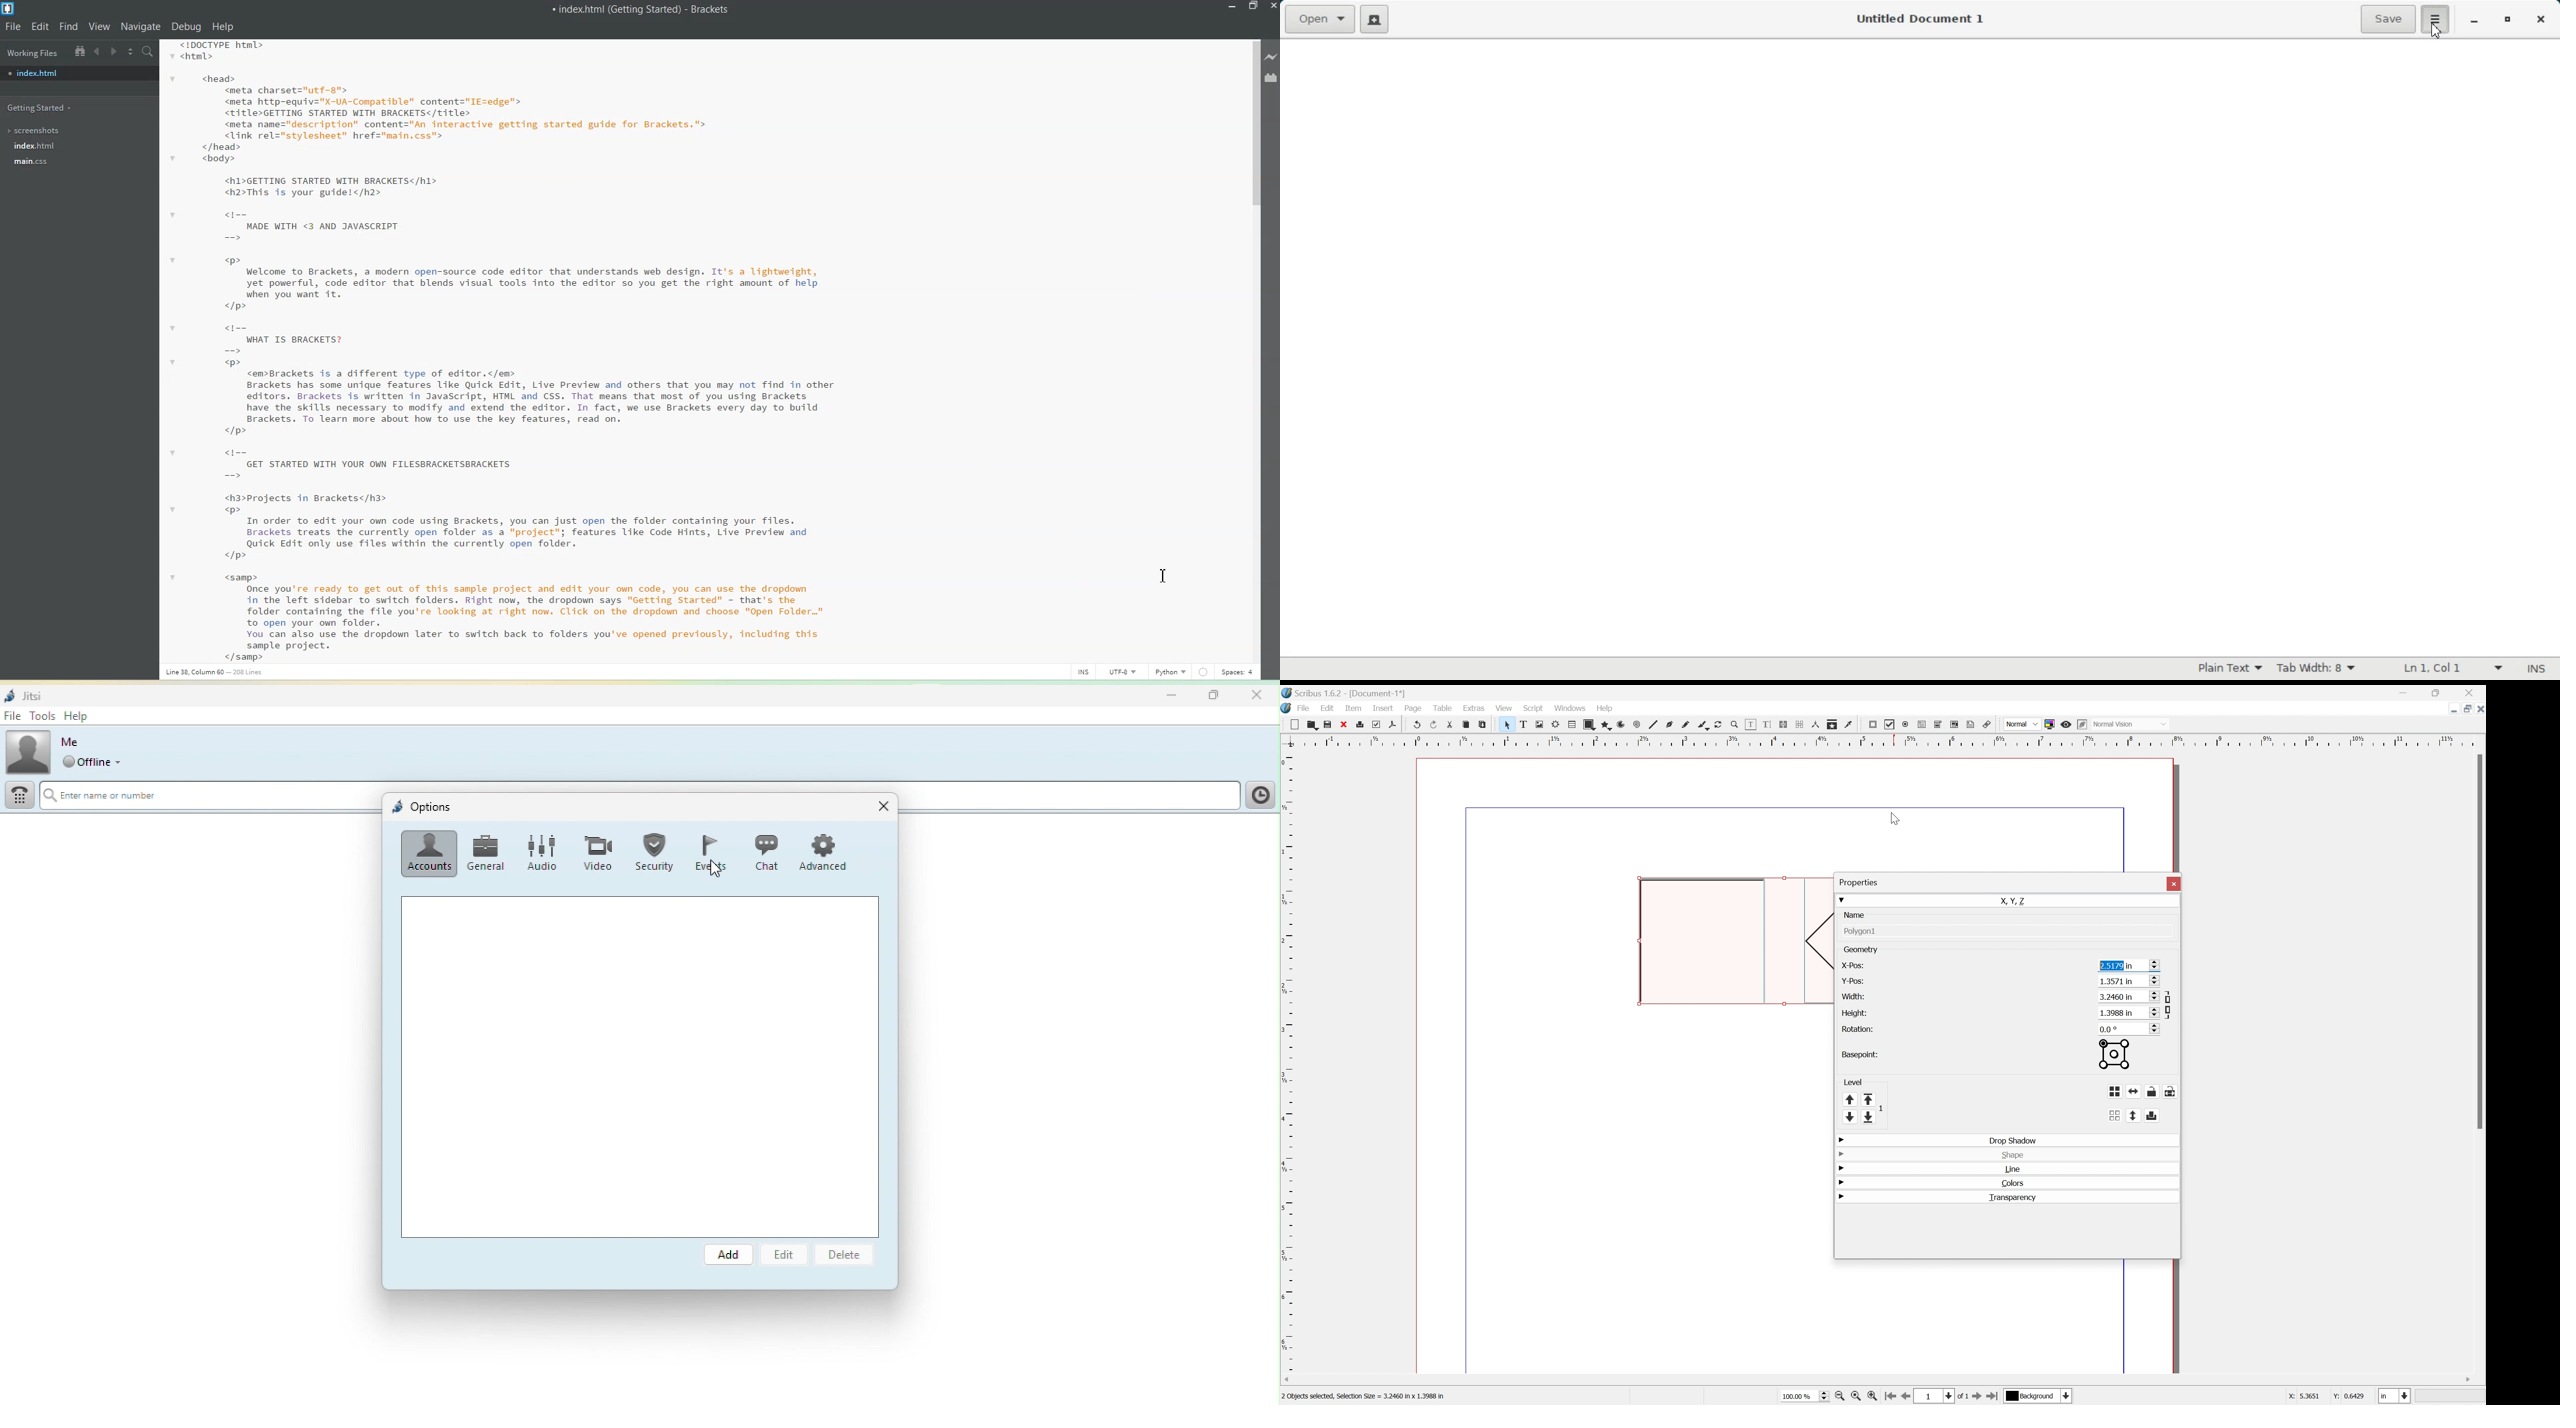 The height and width of the screenshot is (1428, 2576). I want to click on line, so click(1652, 724).